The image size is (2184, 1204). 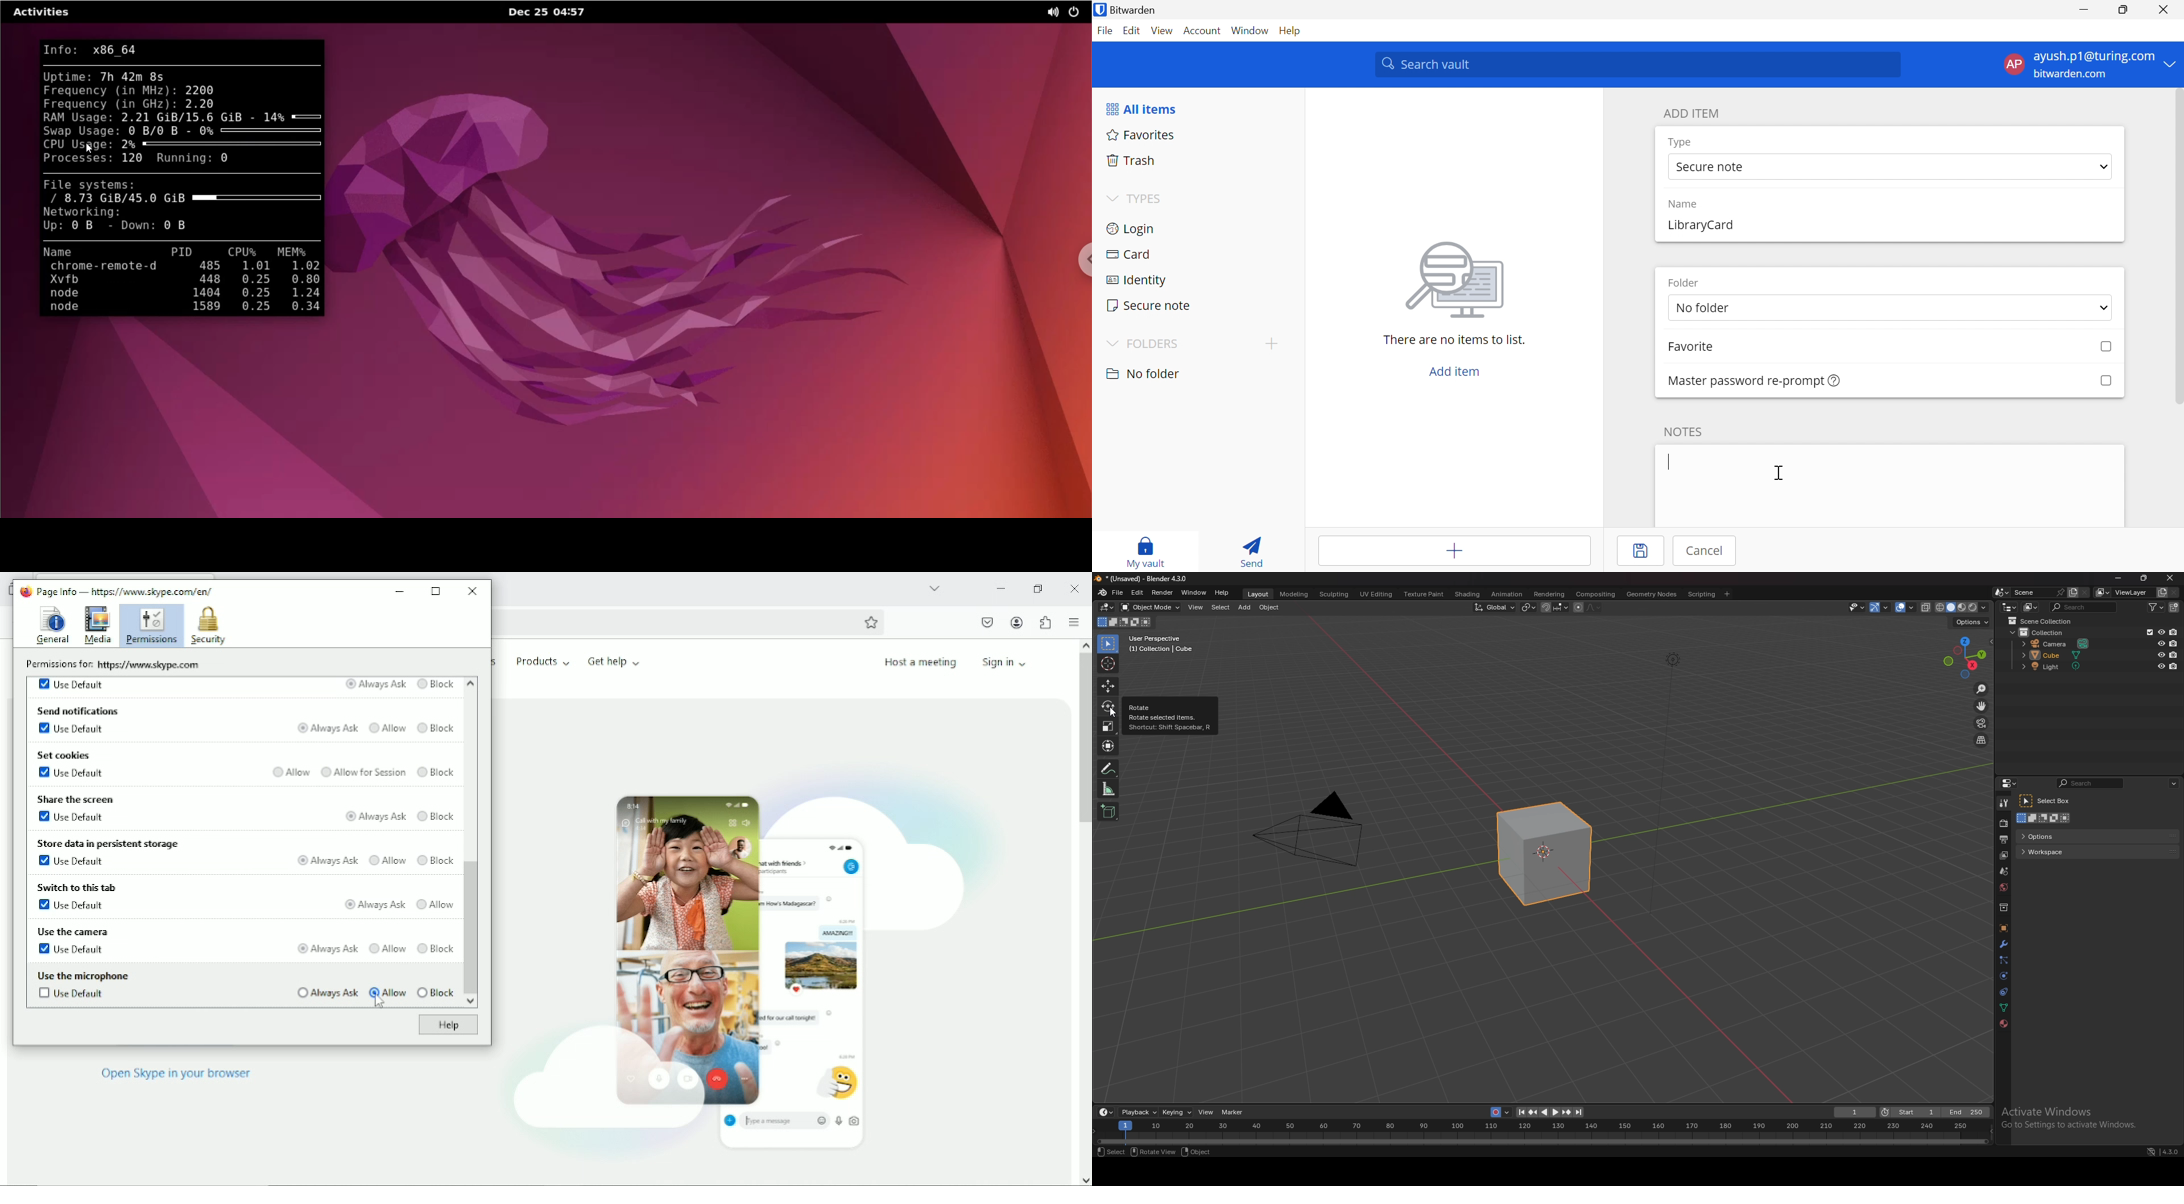 What do you see at coordinates (2004, 976) in the screenshot?
I see `physics` at bounding box center [2004, 976].